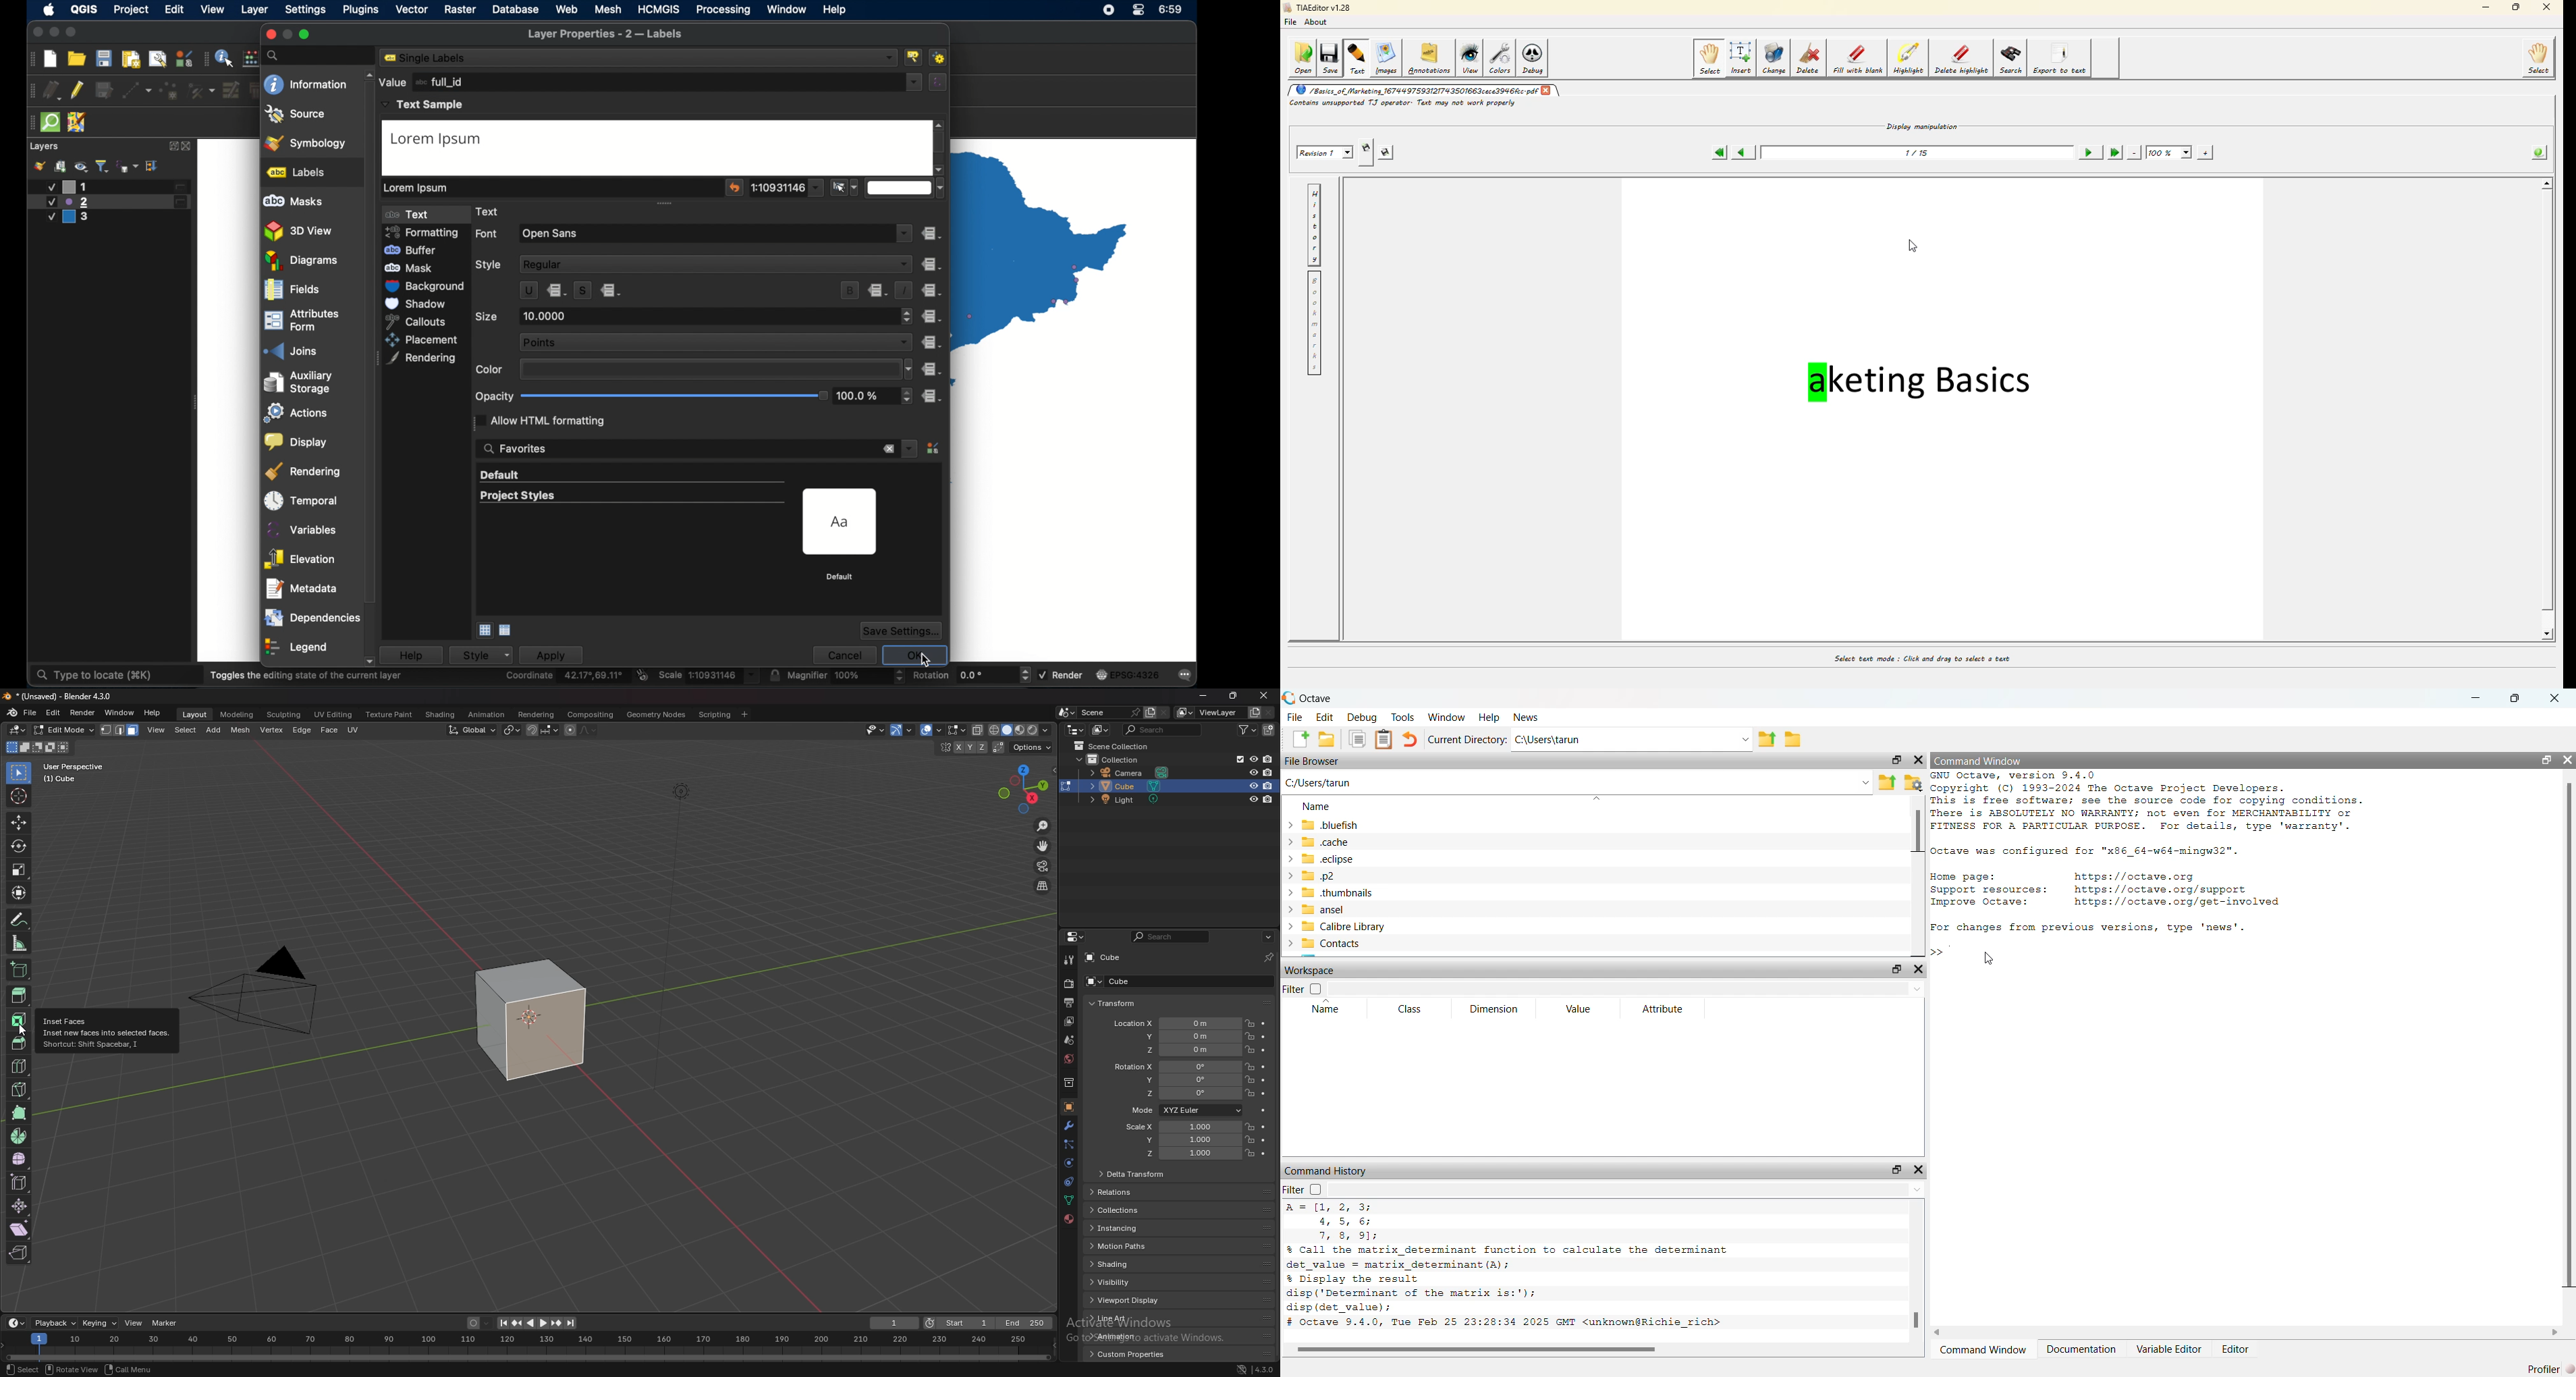  Describe the element at coordinates (1164, 713) in the screenshot. I see `remove scene` at that location.